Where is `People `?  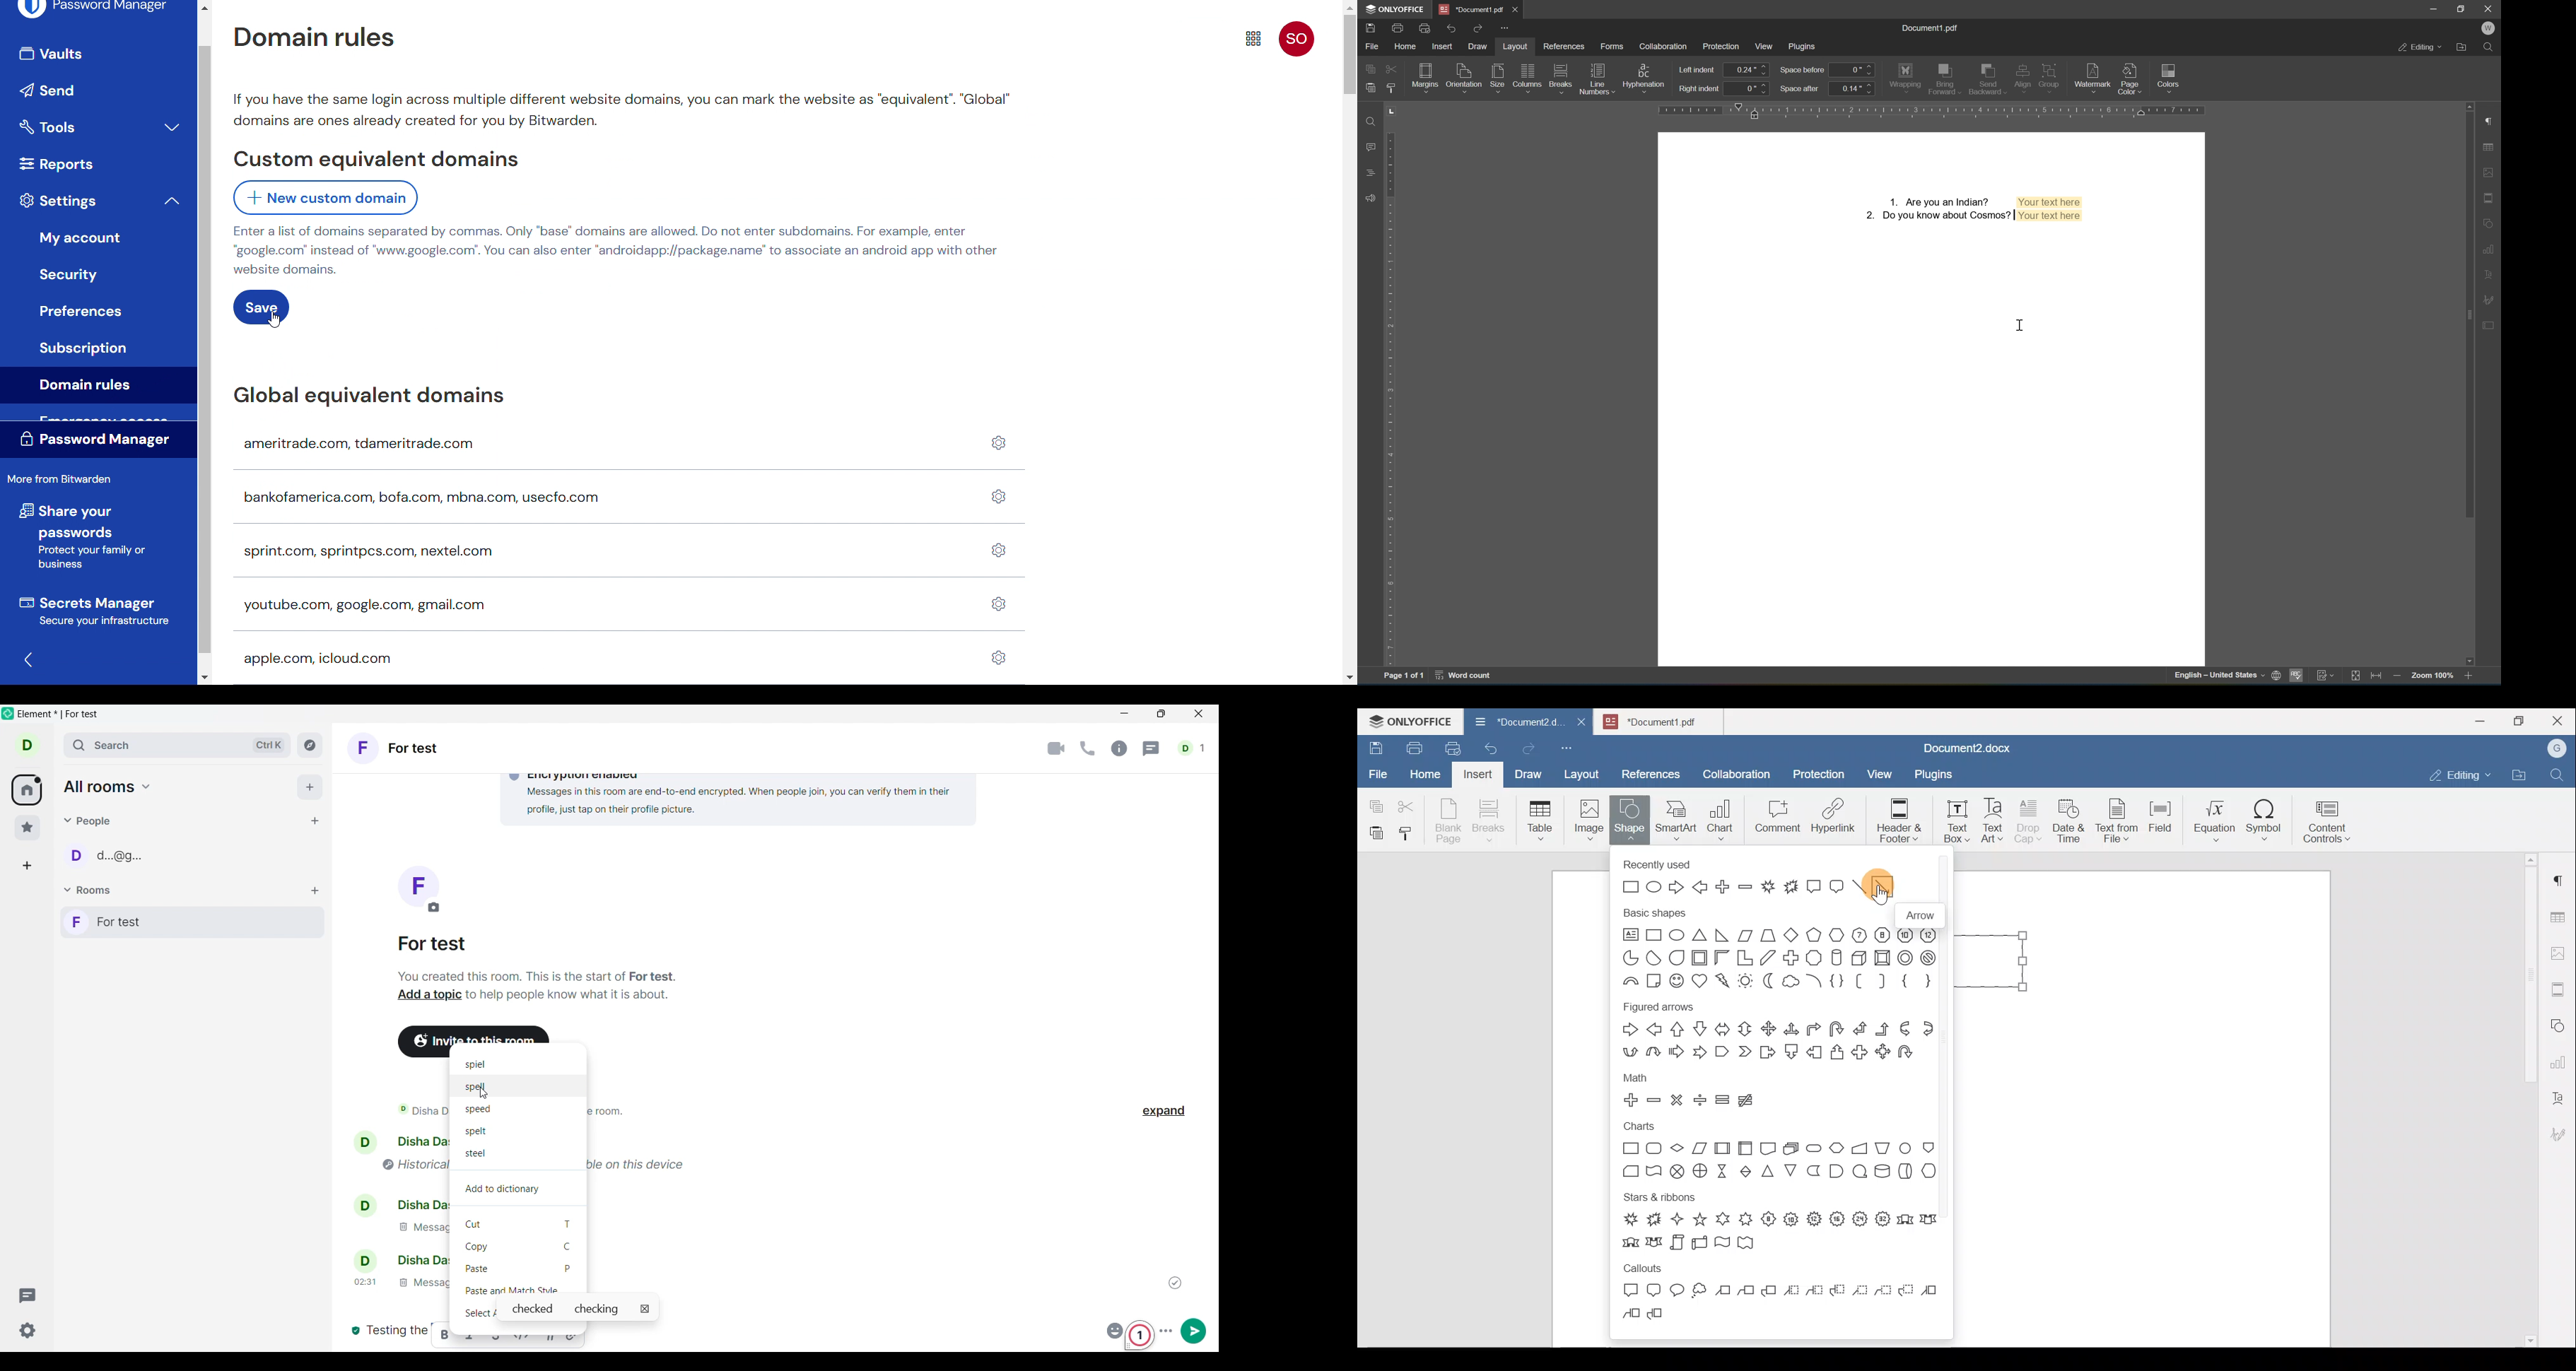
People  is located at coordinates (90, 821).